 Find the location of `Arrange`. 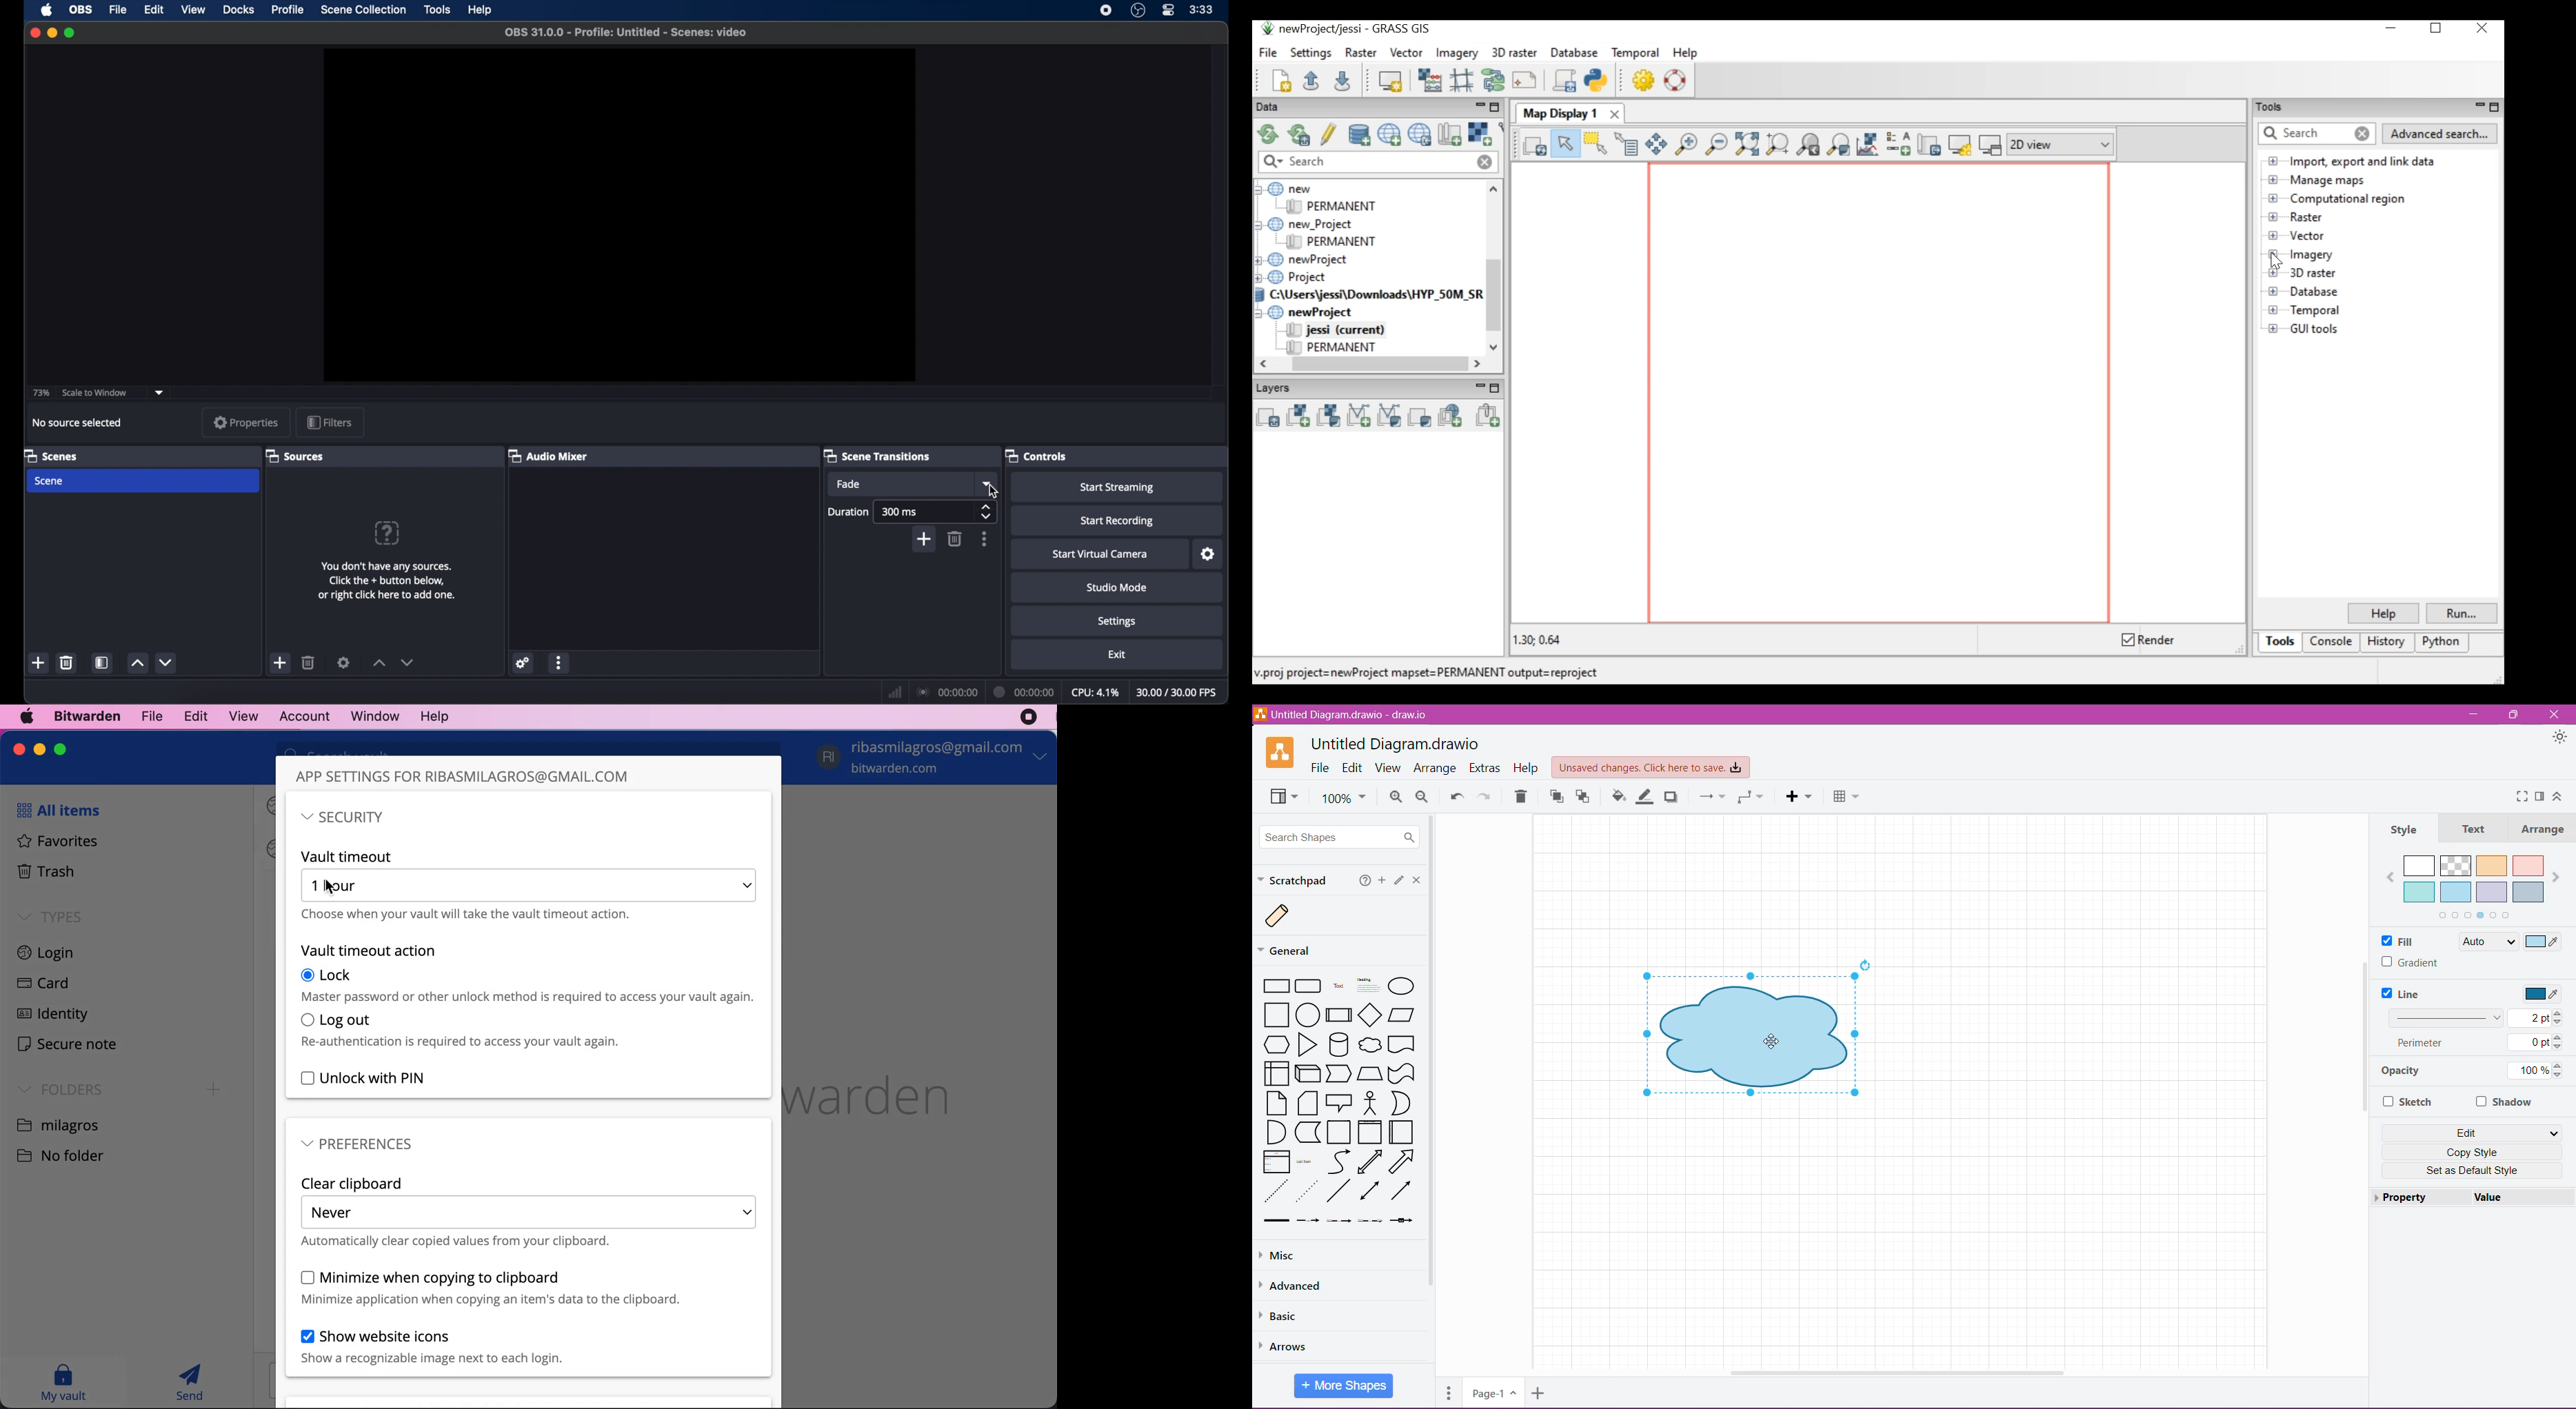

Arrange is located at coordinates (2546, 830).